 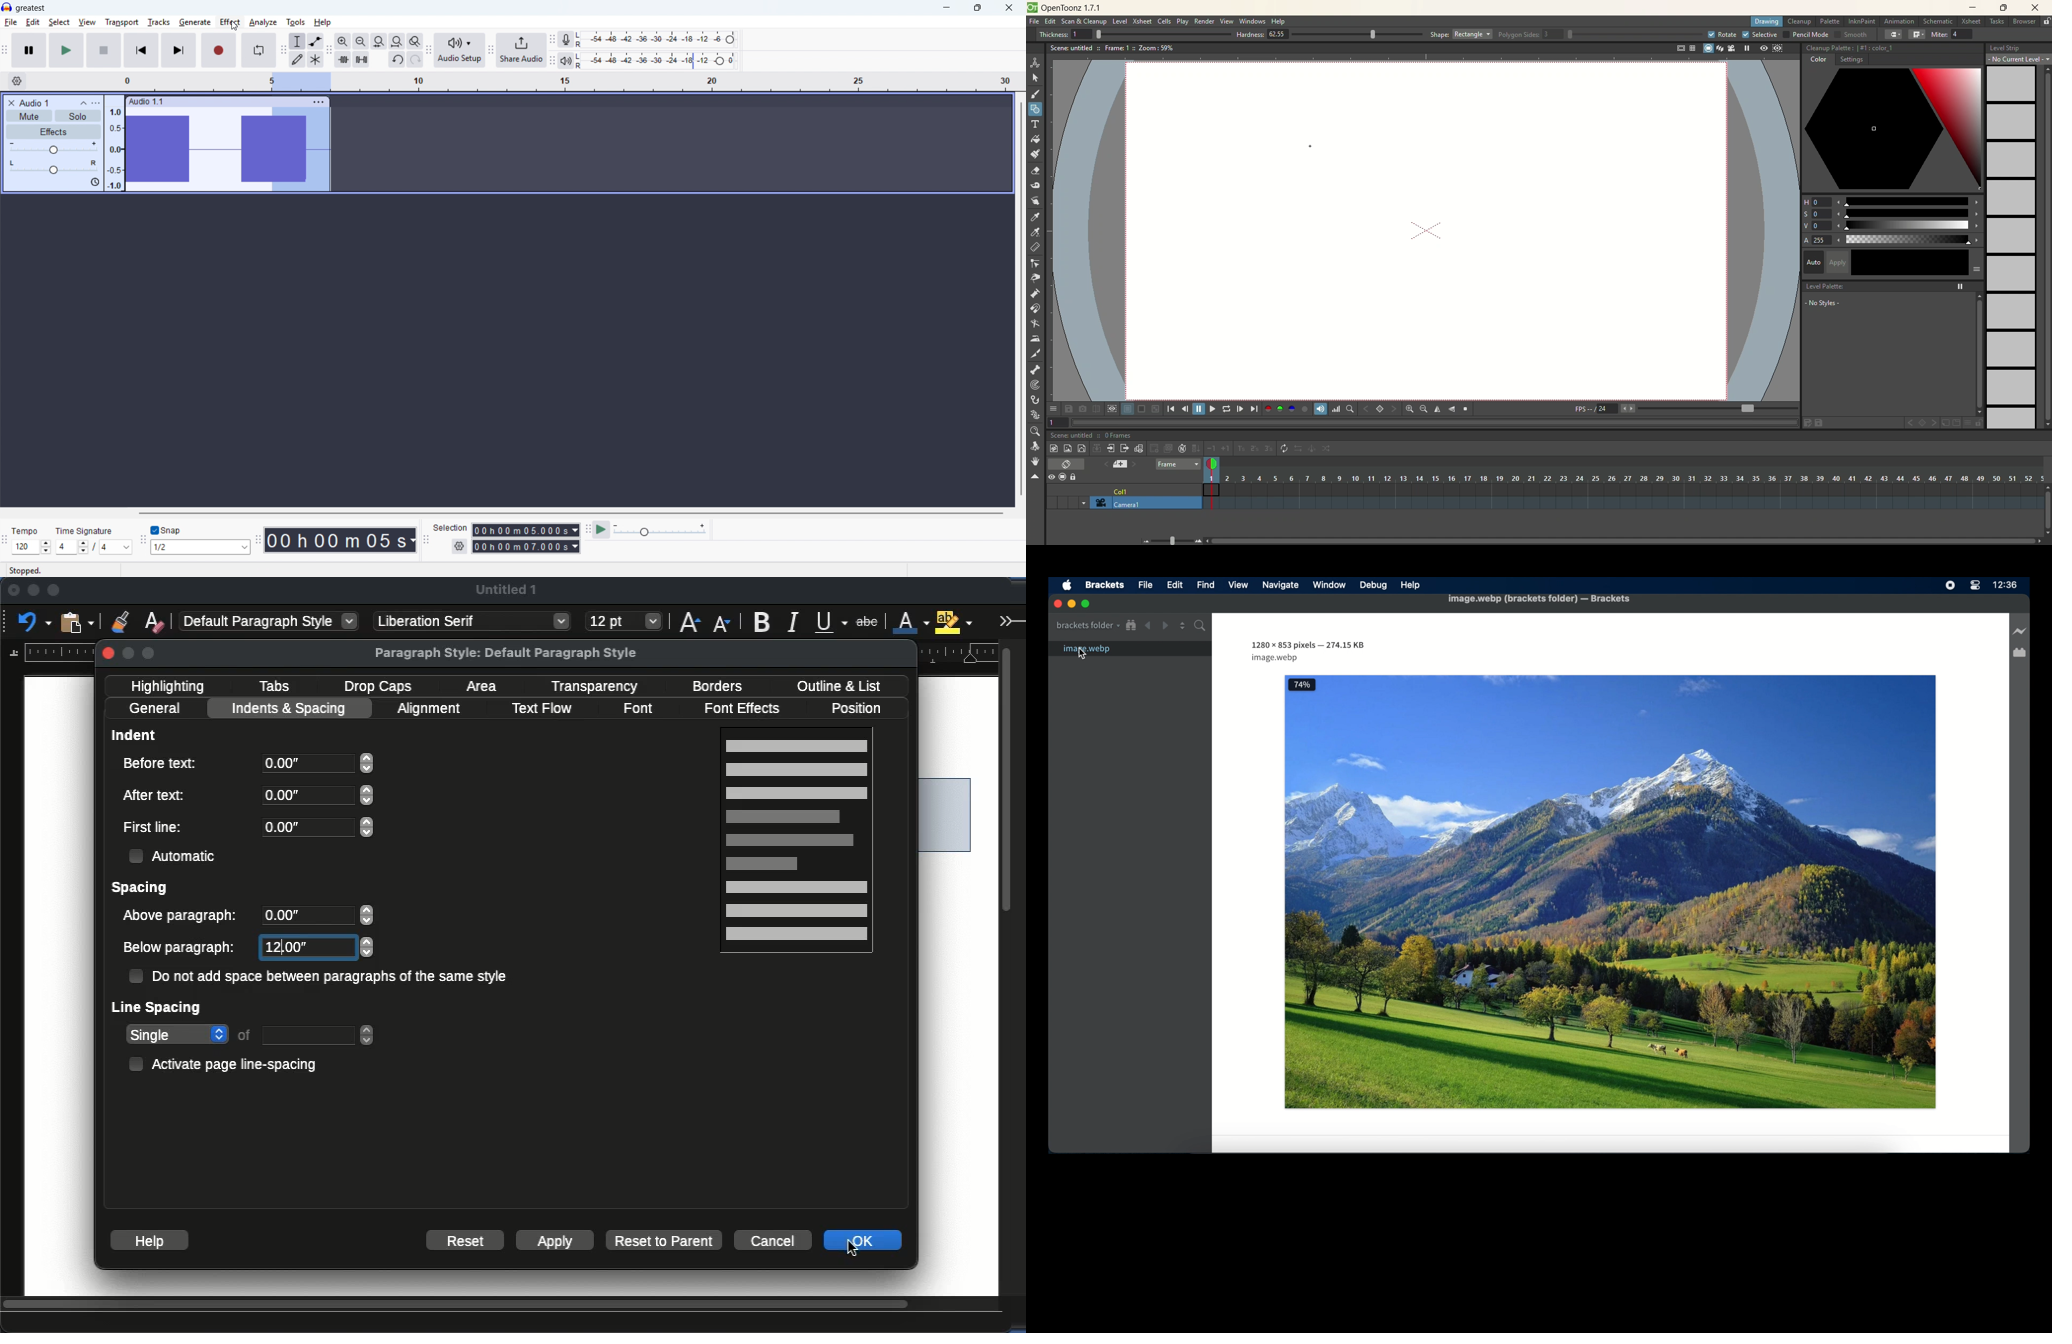 What do you see at coordinates (2018, 46) in the screenshot?
I see `level strip` at bounding box center [2018, 46].